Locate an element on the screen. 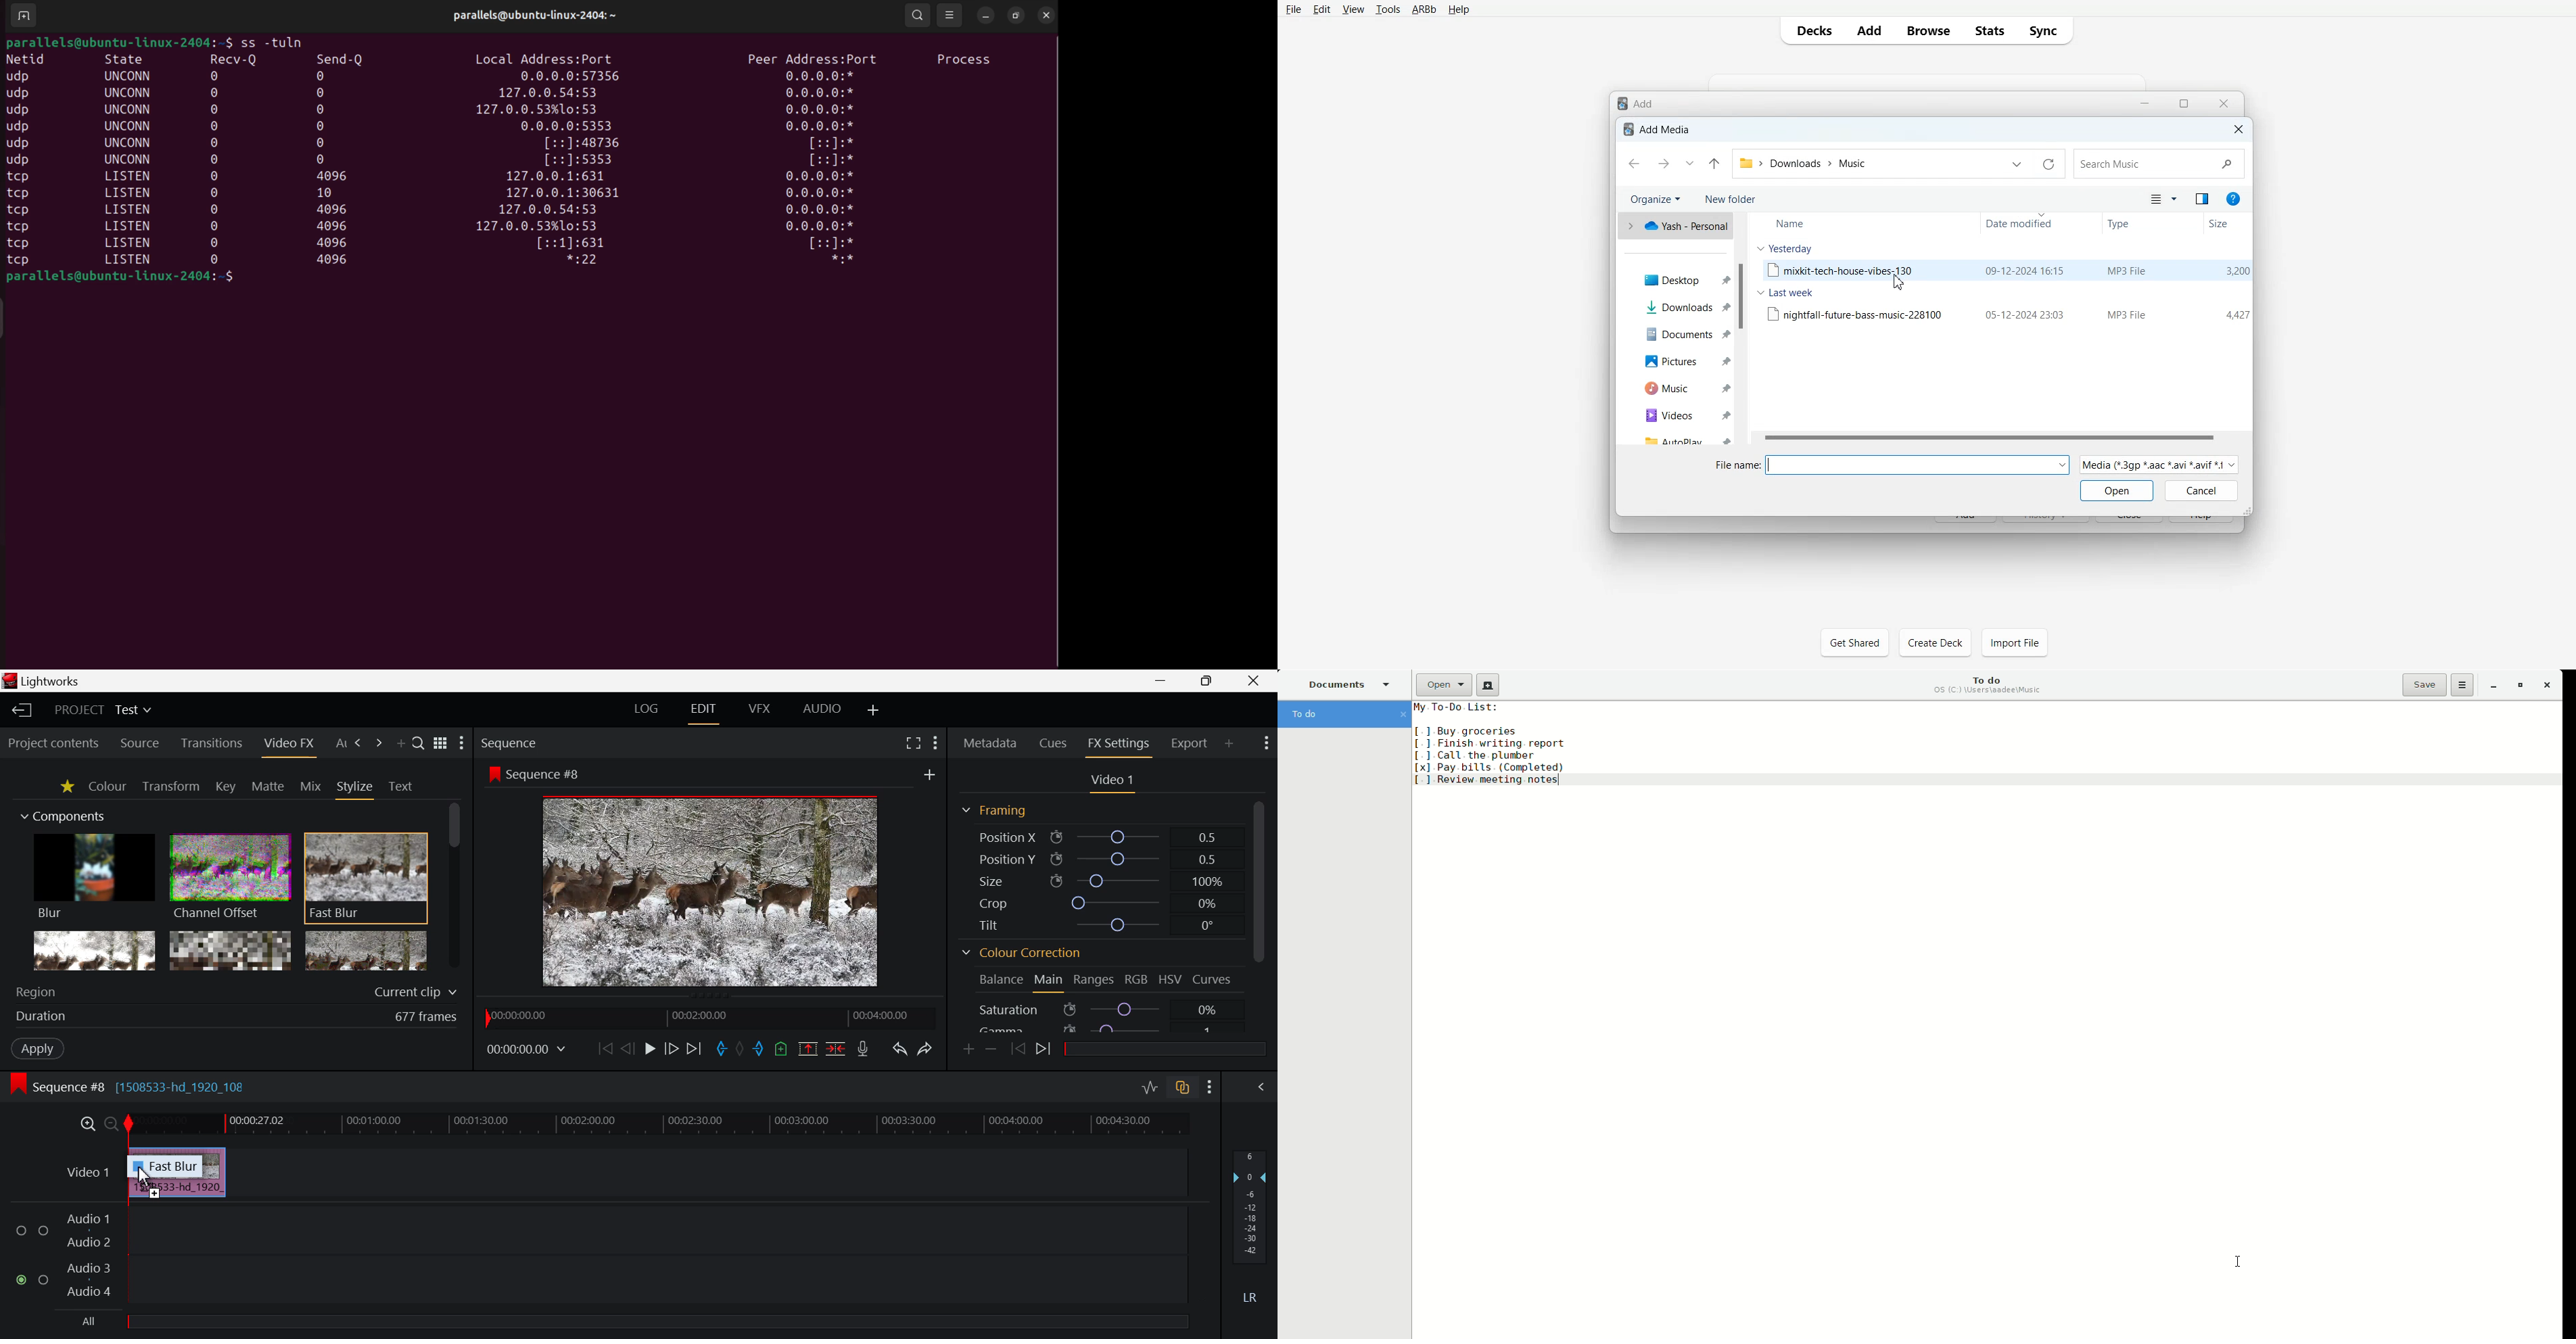  View is located at coordinates (1352, 9).